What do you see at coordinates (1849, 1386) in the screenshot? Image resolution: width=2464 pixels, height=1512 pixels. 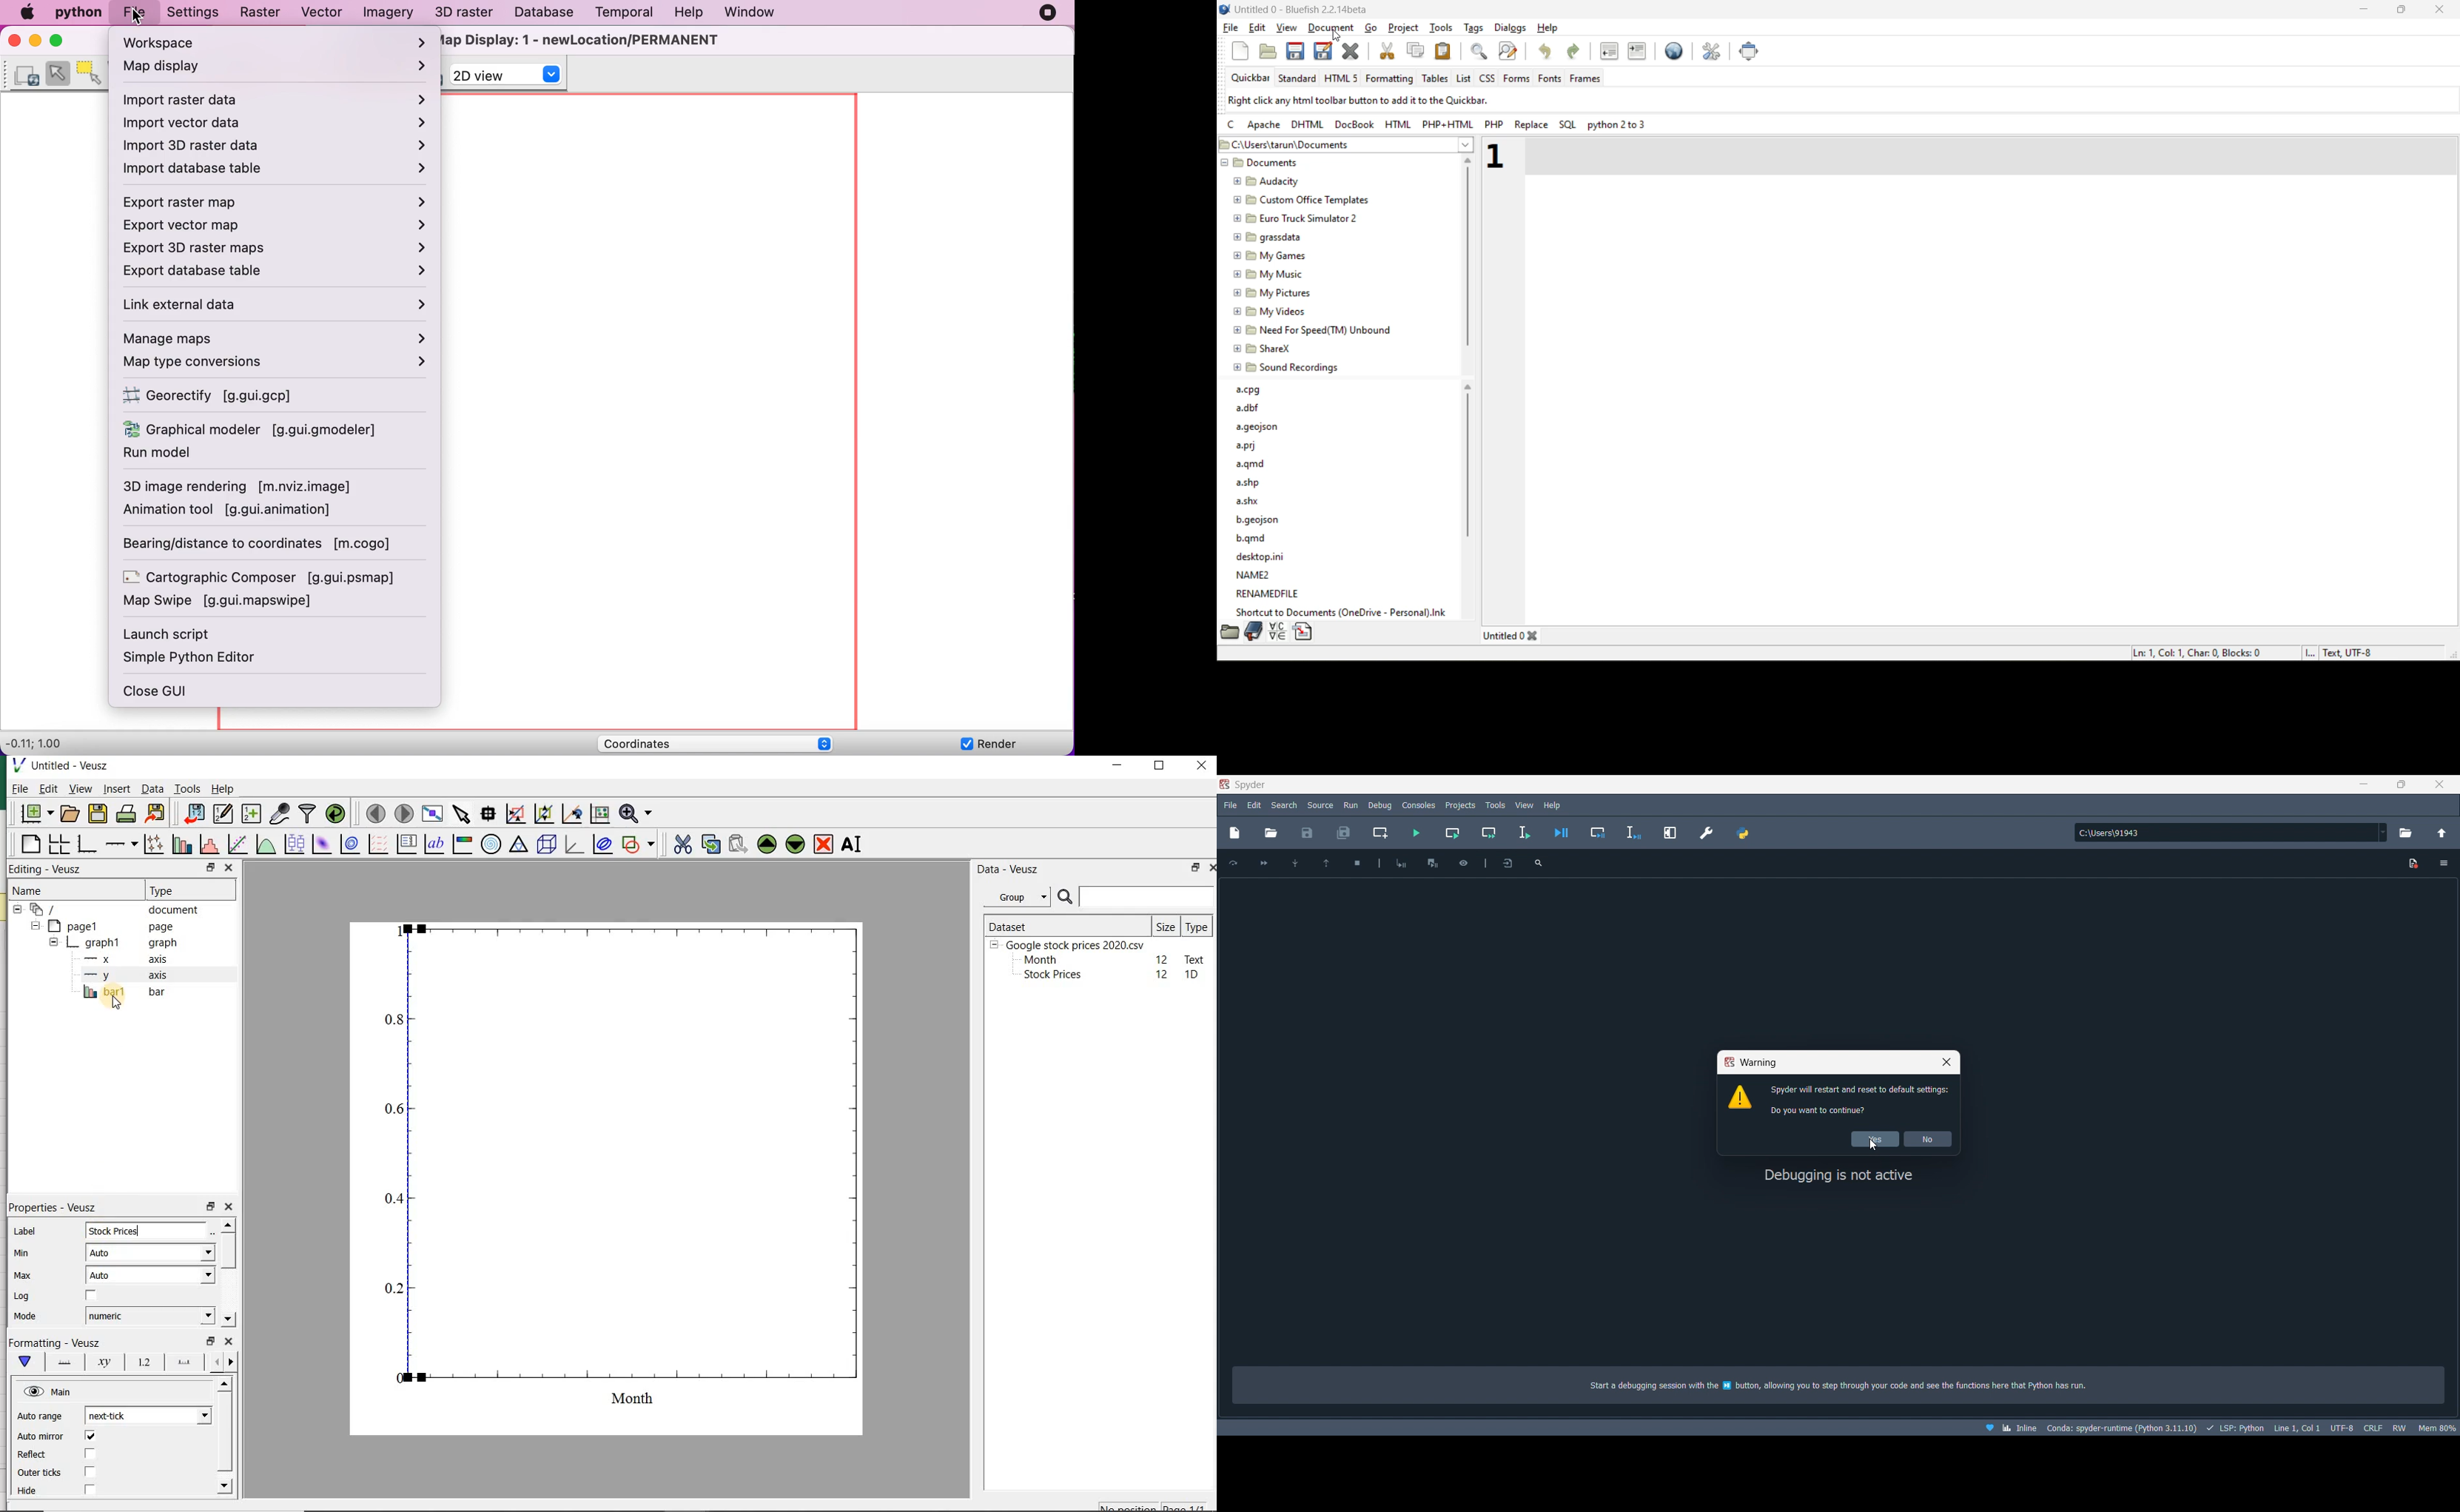 I see `text` at bounding box center [1849, 1386].